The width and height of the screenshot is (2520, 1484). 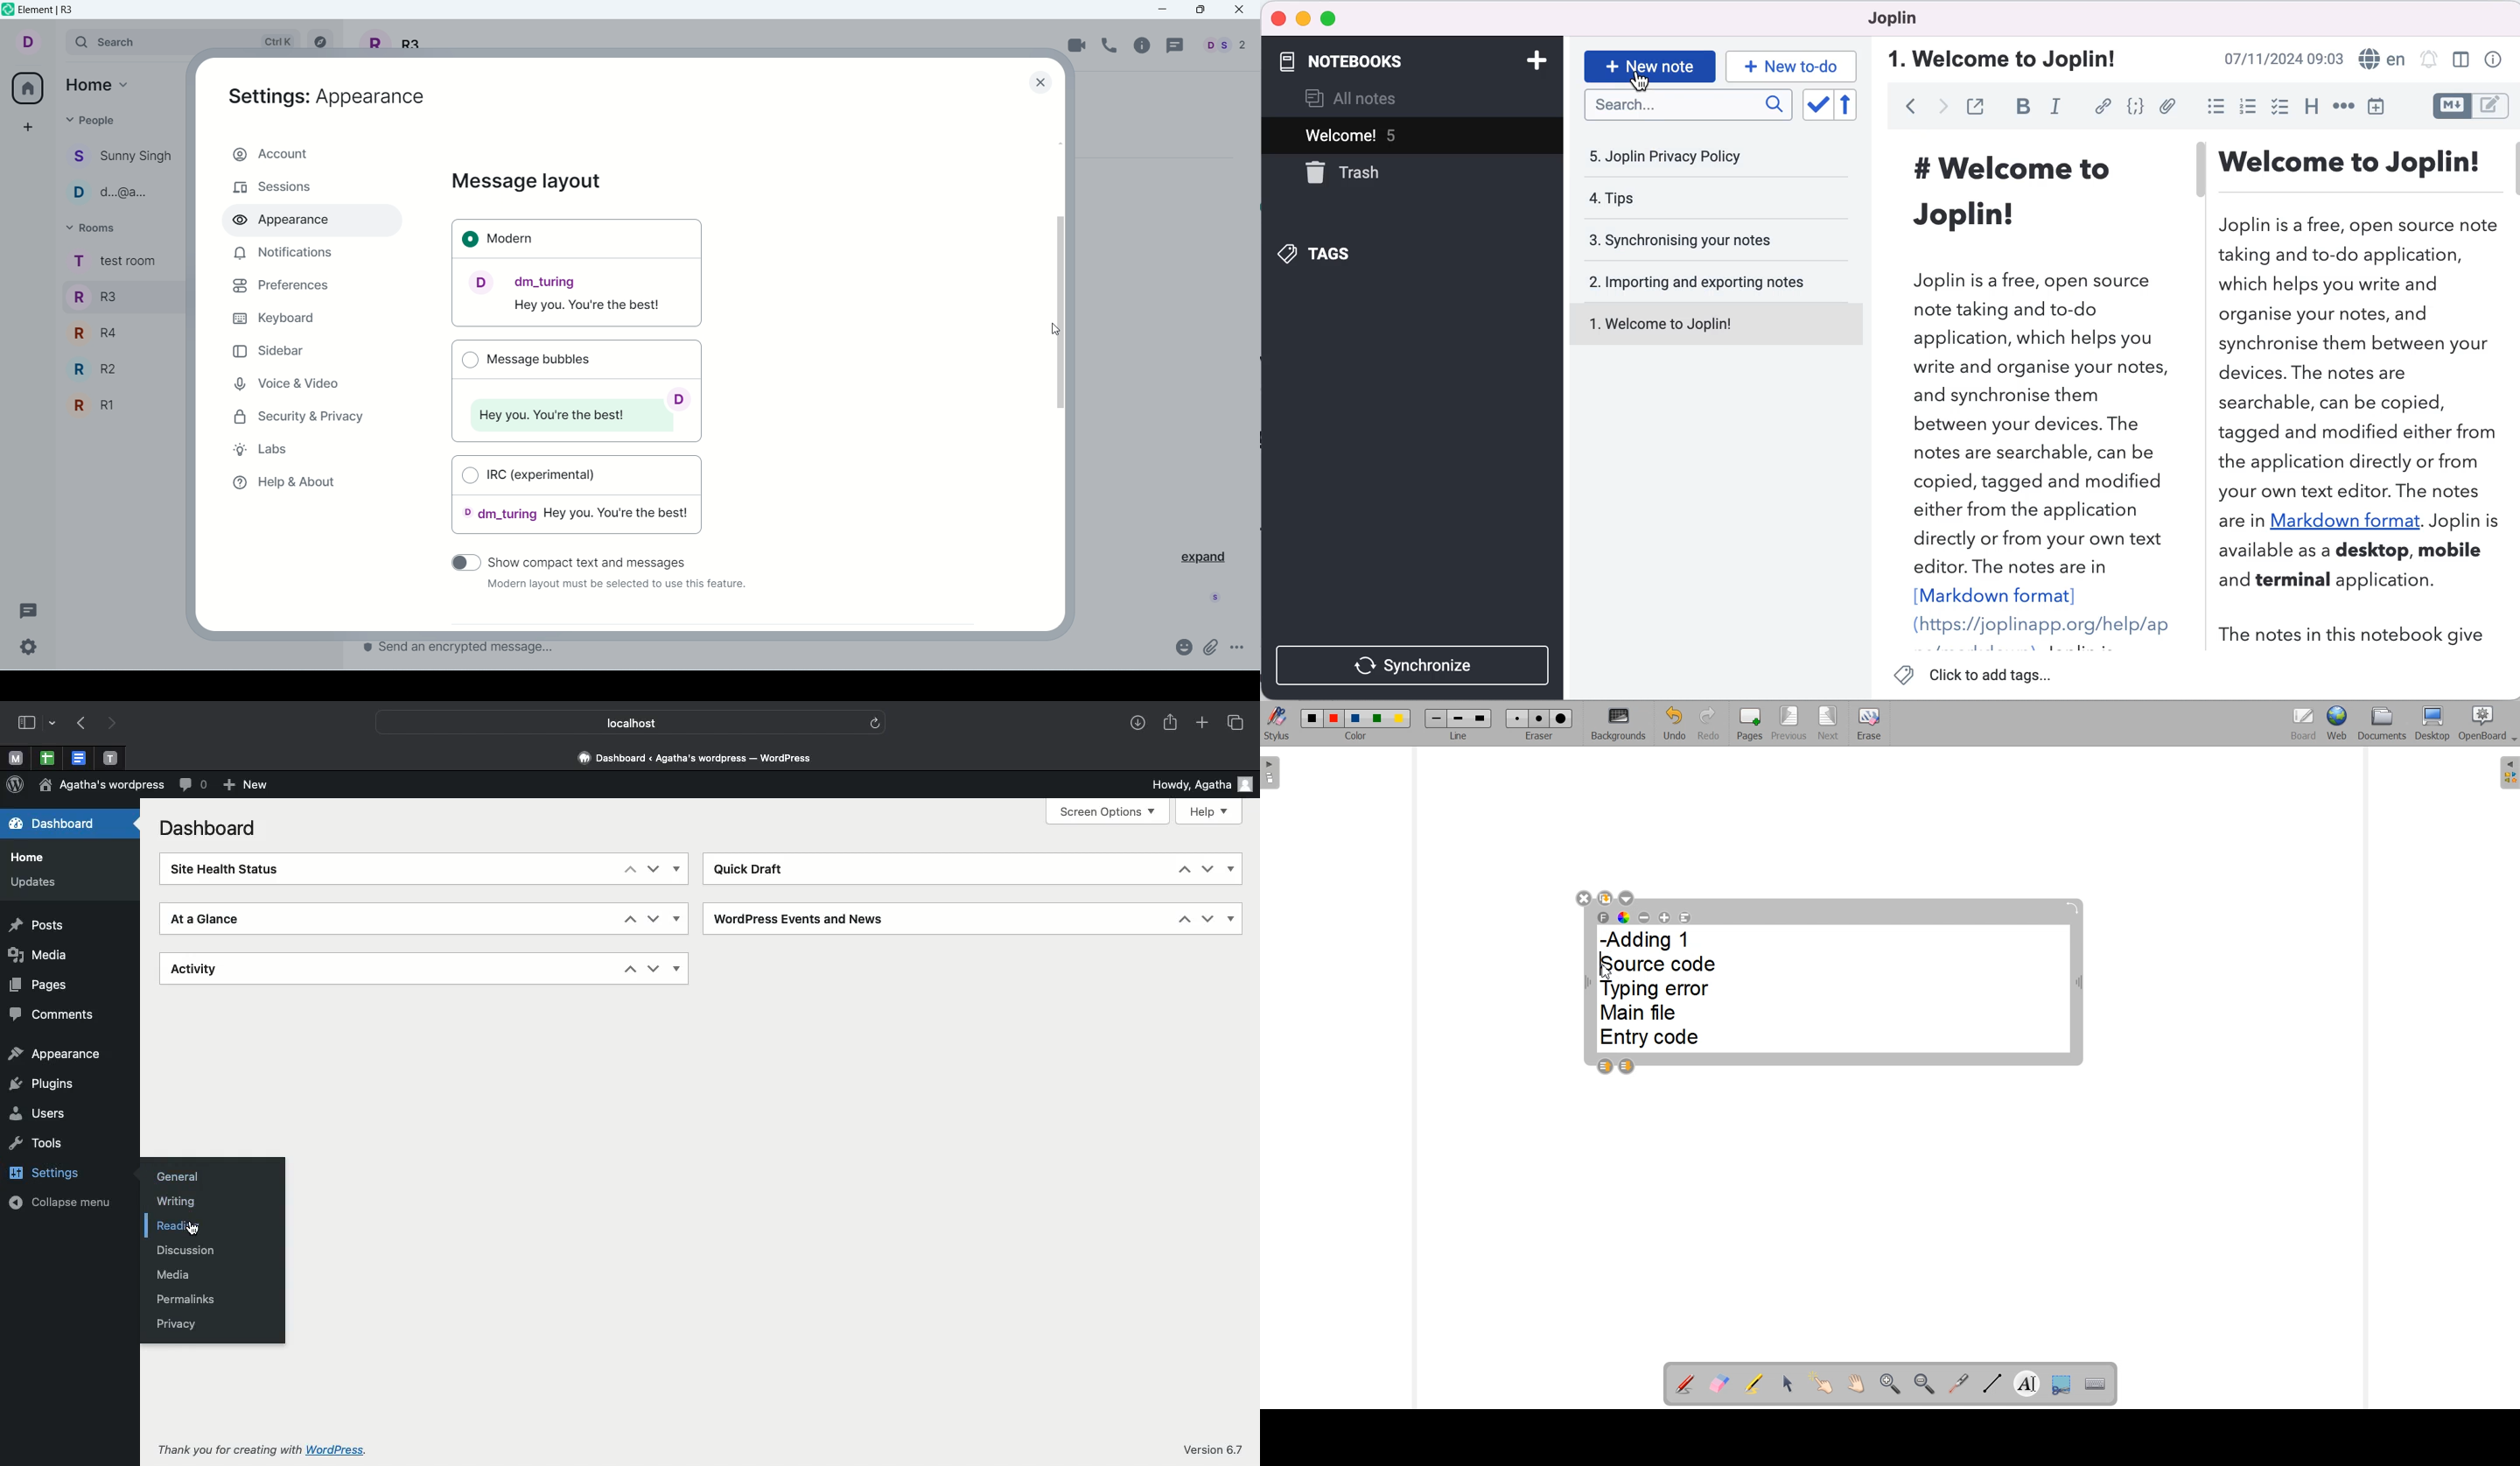 What do you see at coordinates (1637, 83) in the screenshot?
I see `cursor` at bounding box center [1637, 83].